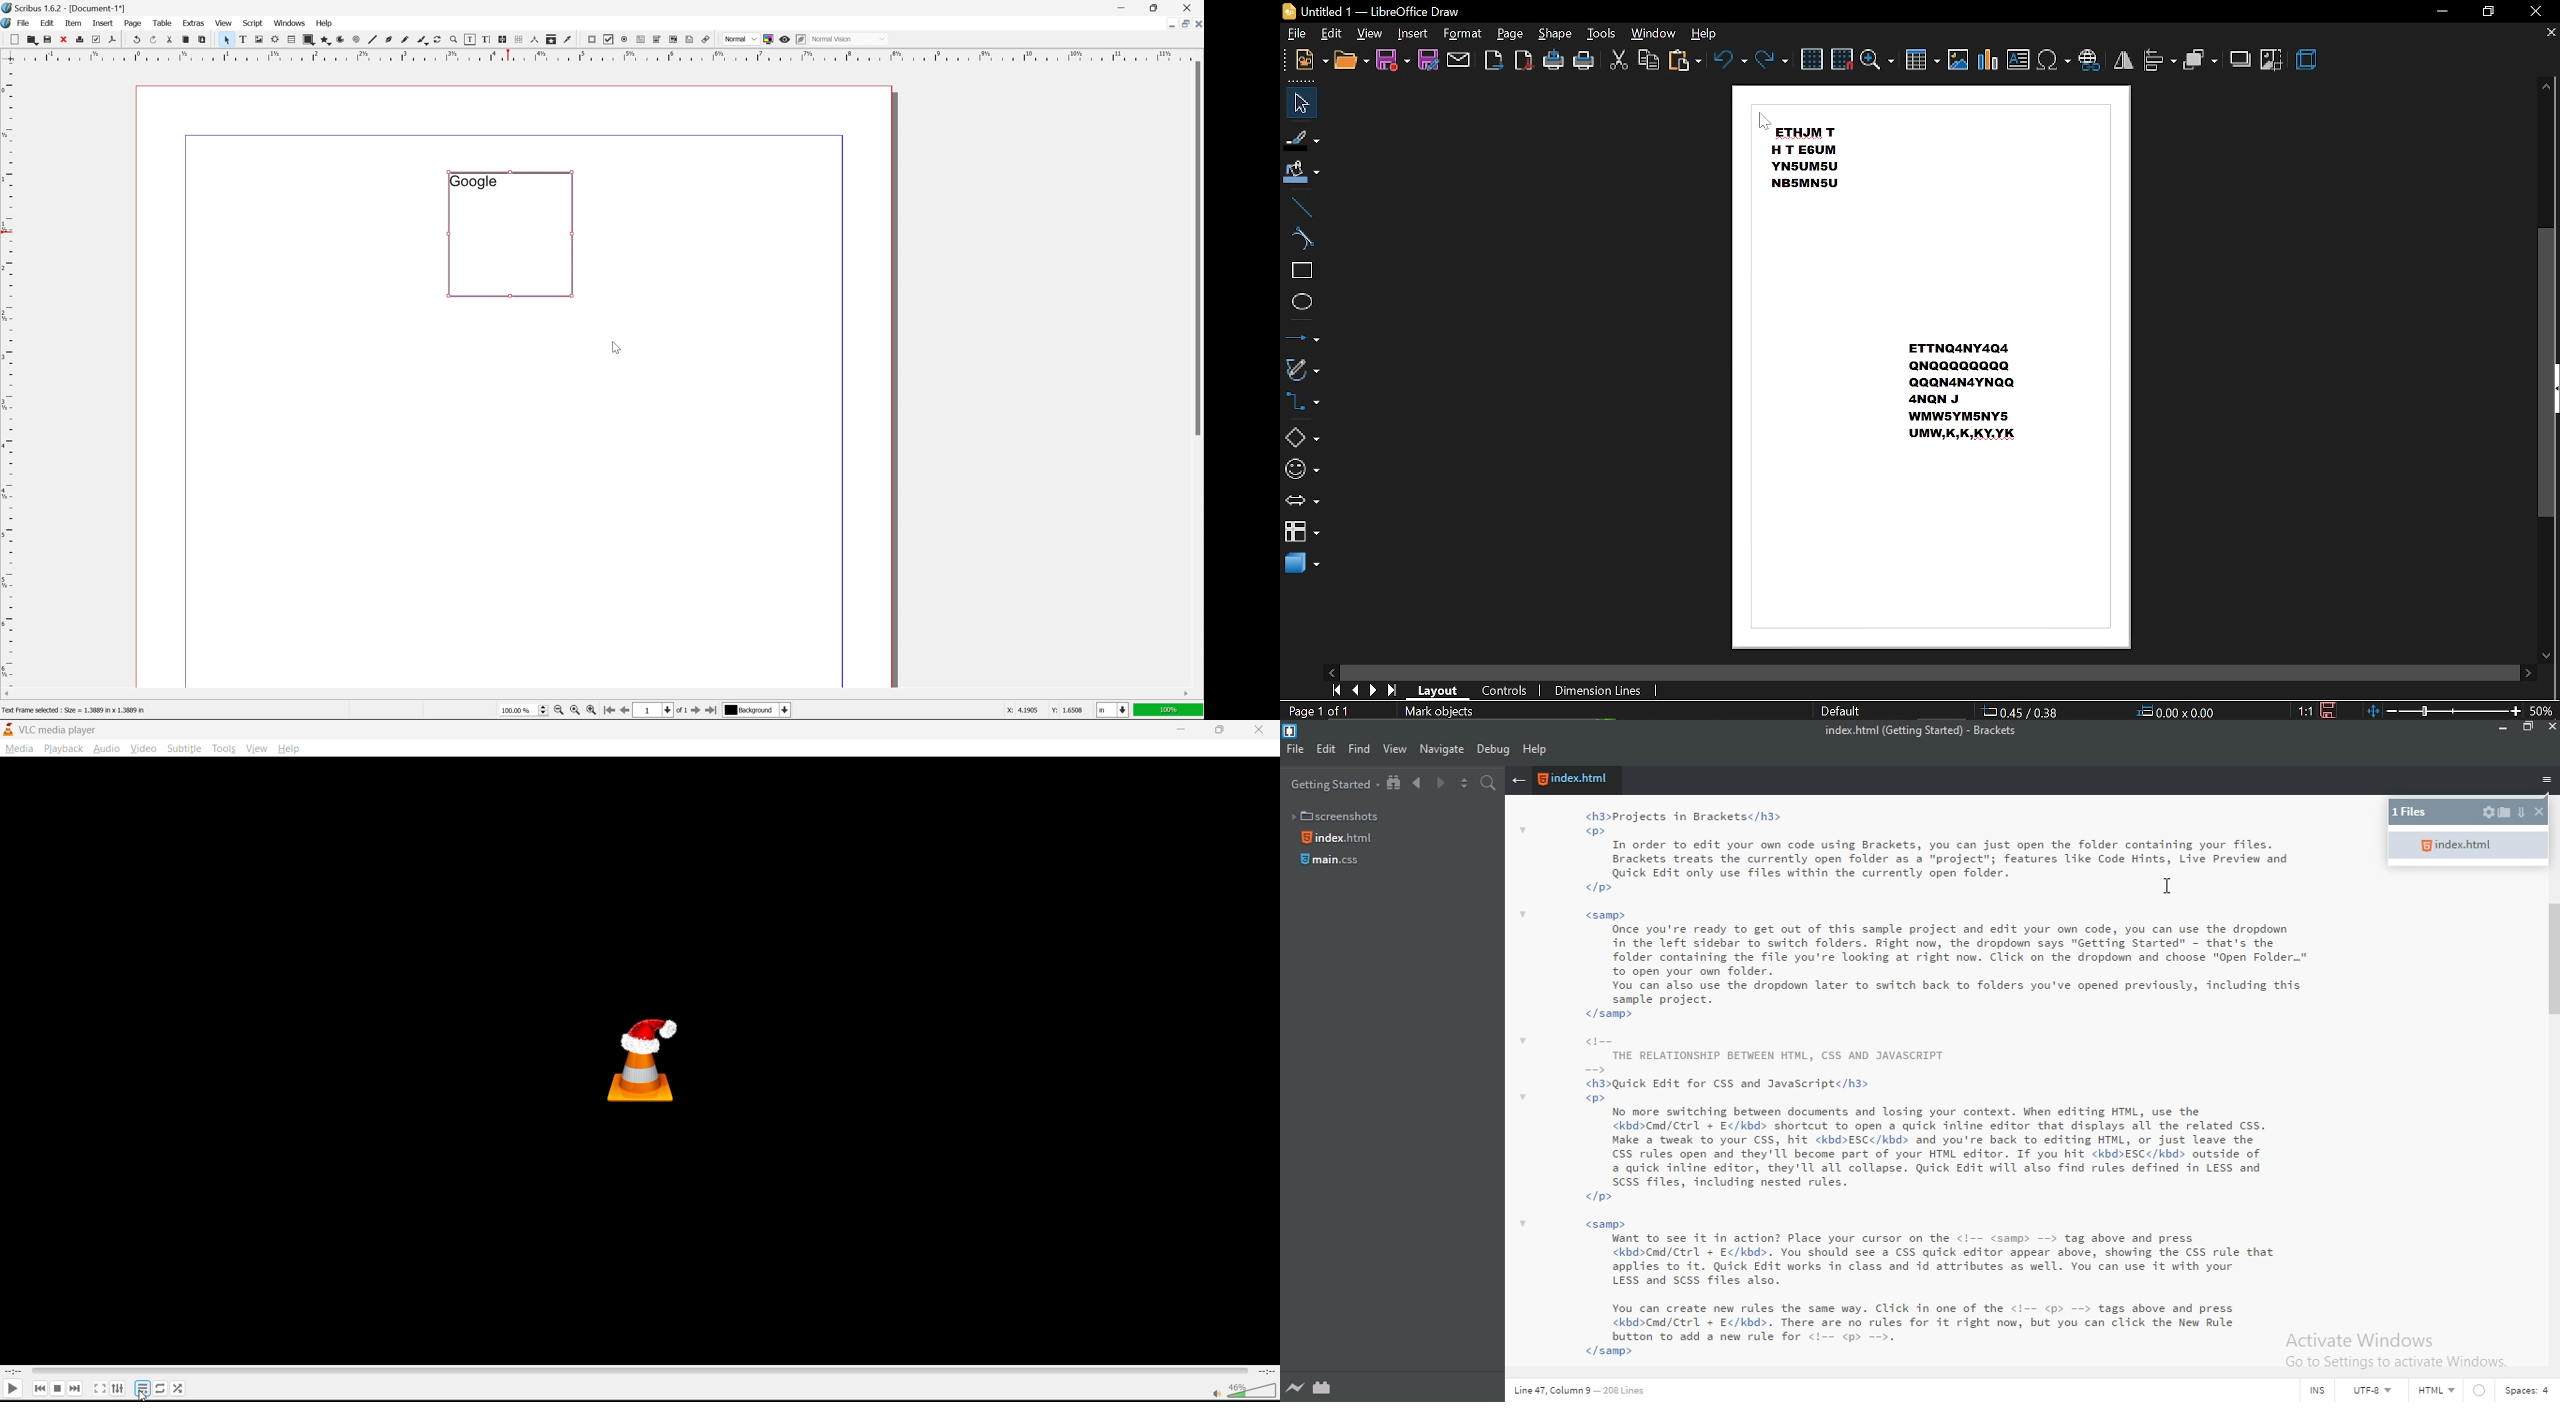  I want to click on tools, so click(227, 749).